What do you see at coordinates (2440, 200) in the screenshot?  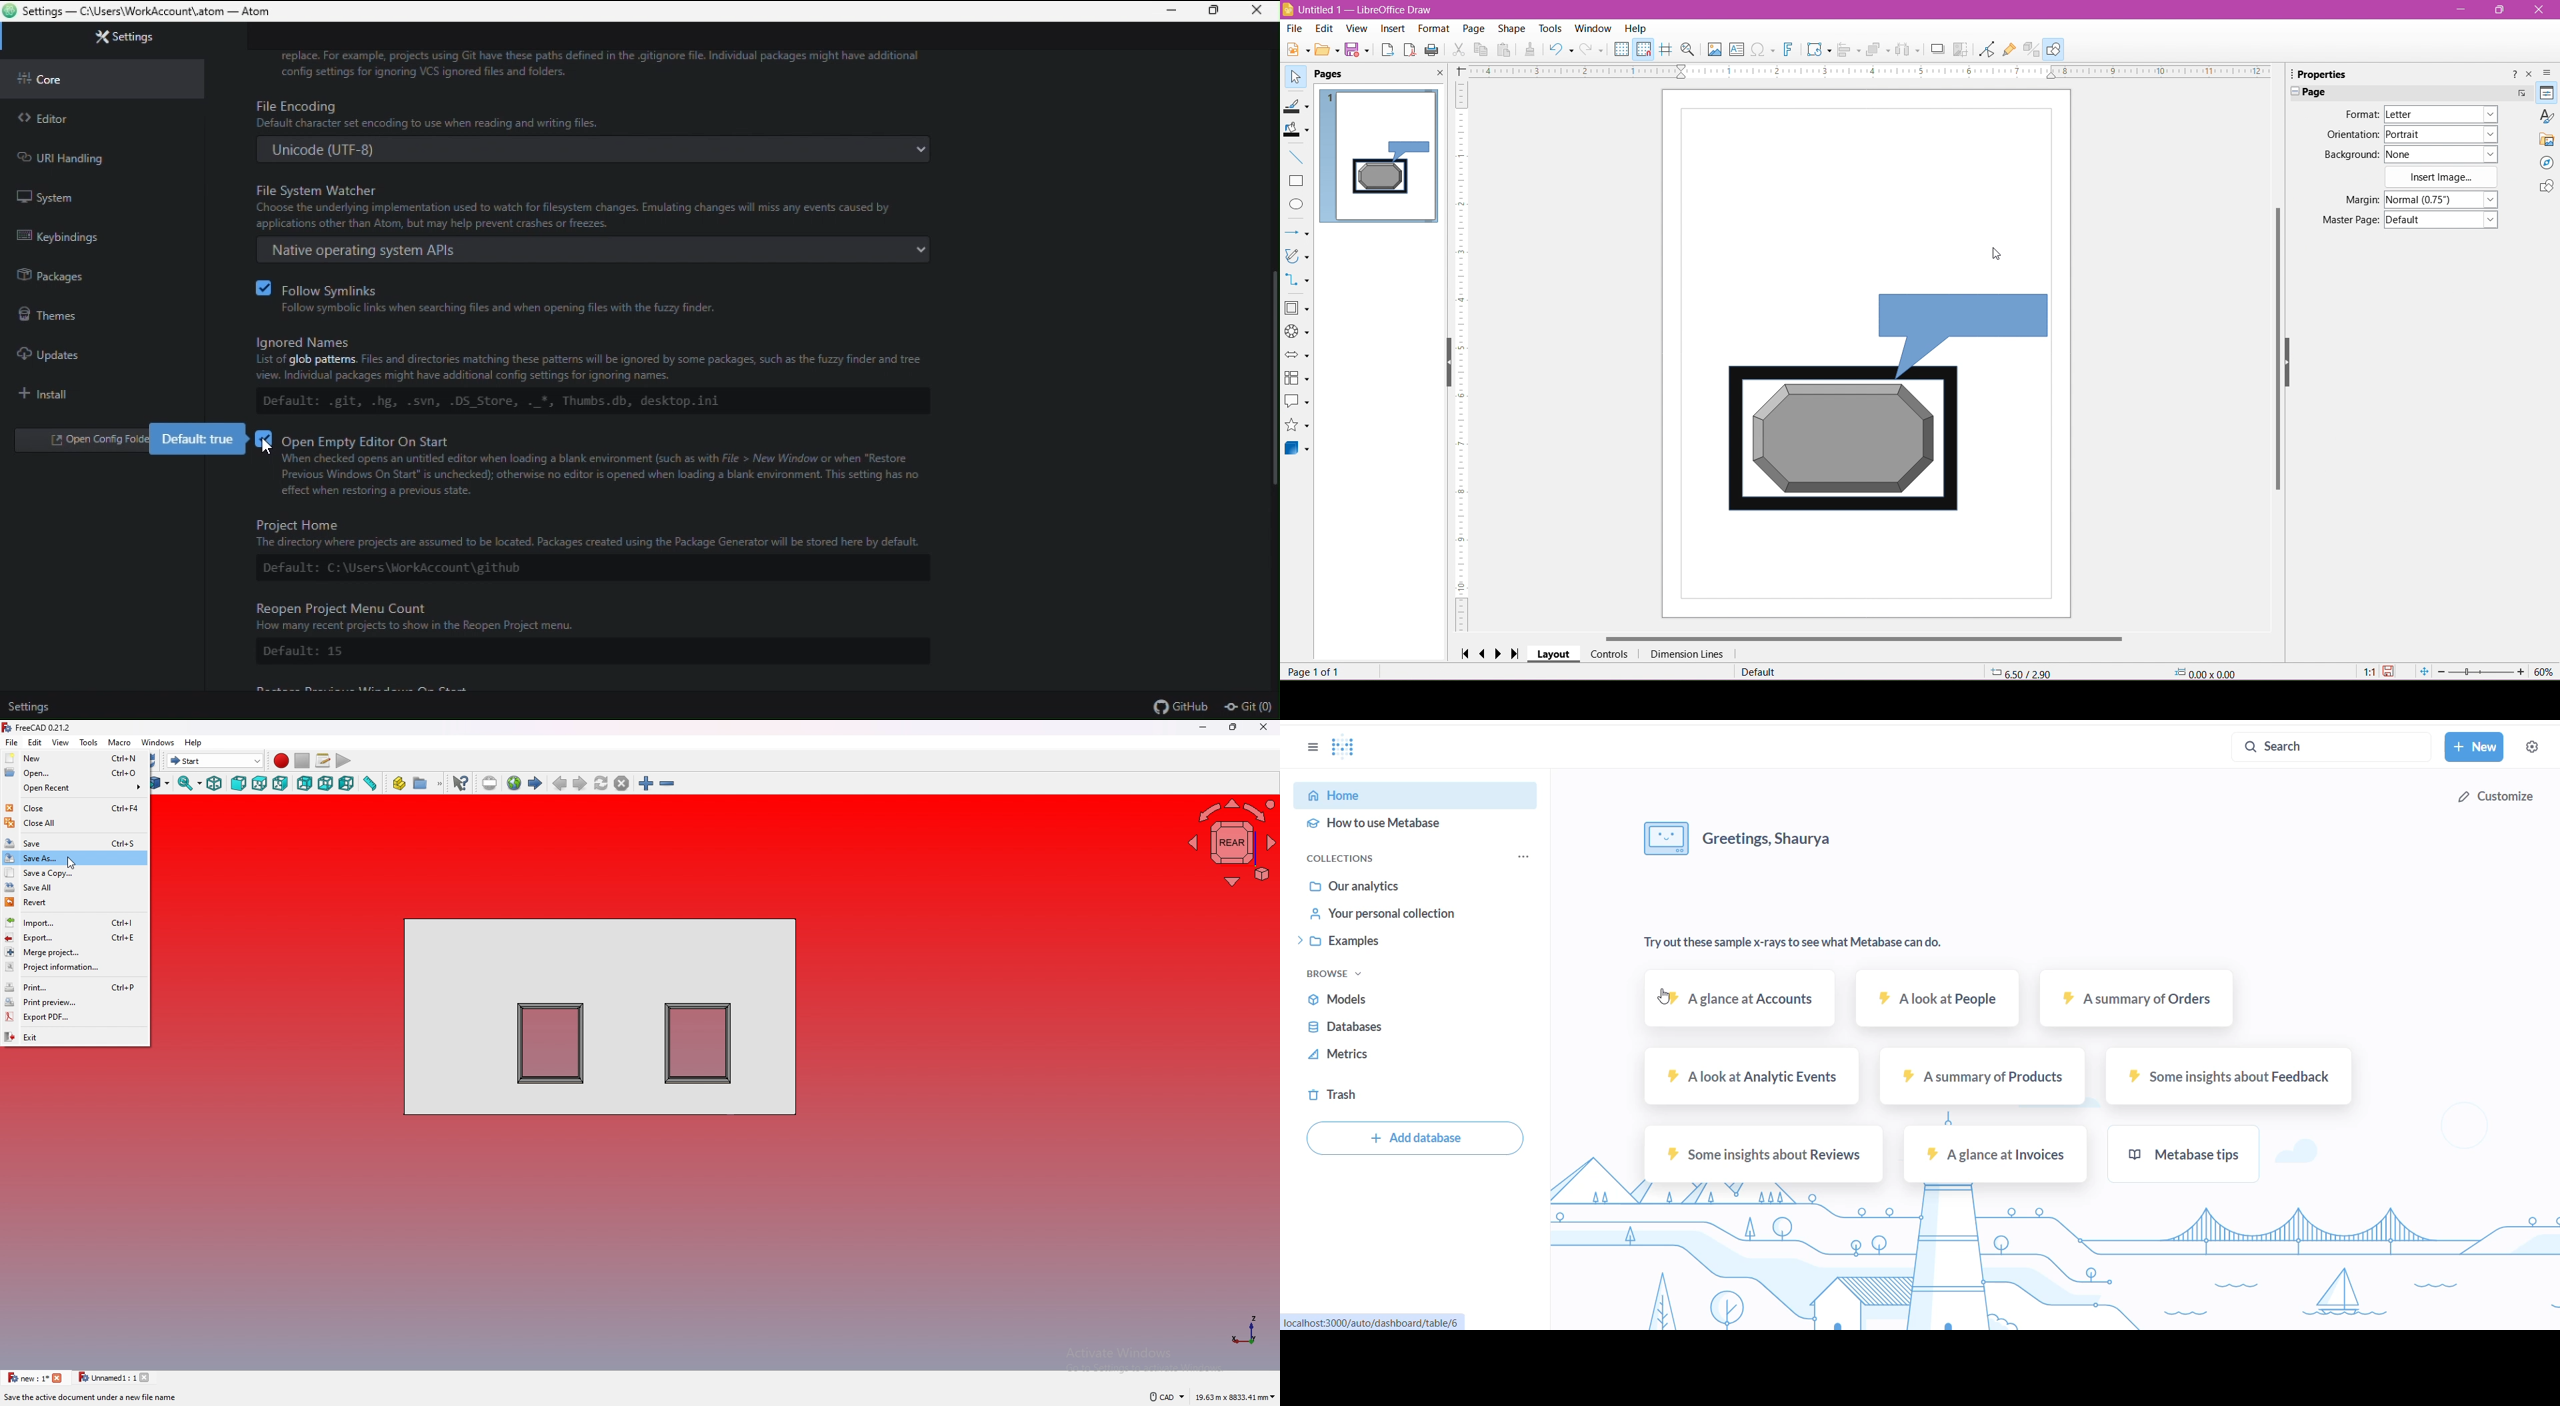 I see `Select Margin dimensions` at bounding box center [2440, 200].